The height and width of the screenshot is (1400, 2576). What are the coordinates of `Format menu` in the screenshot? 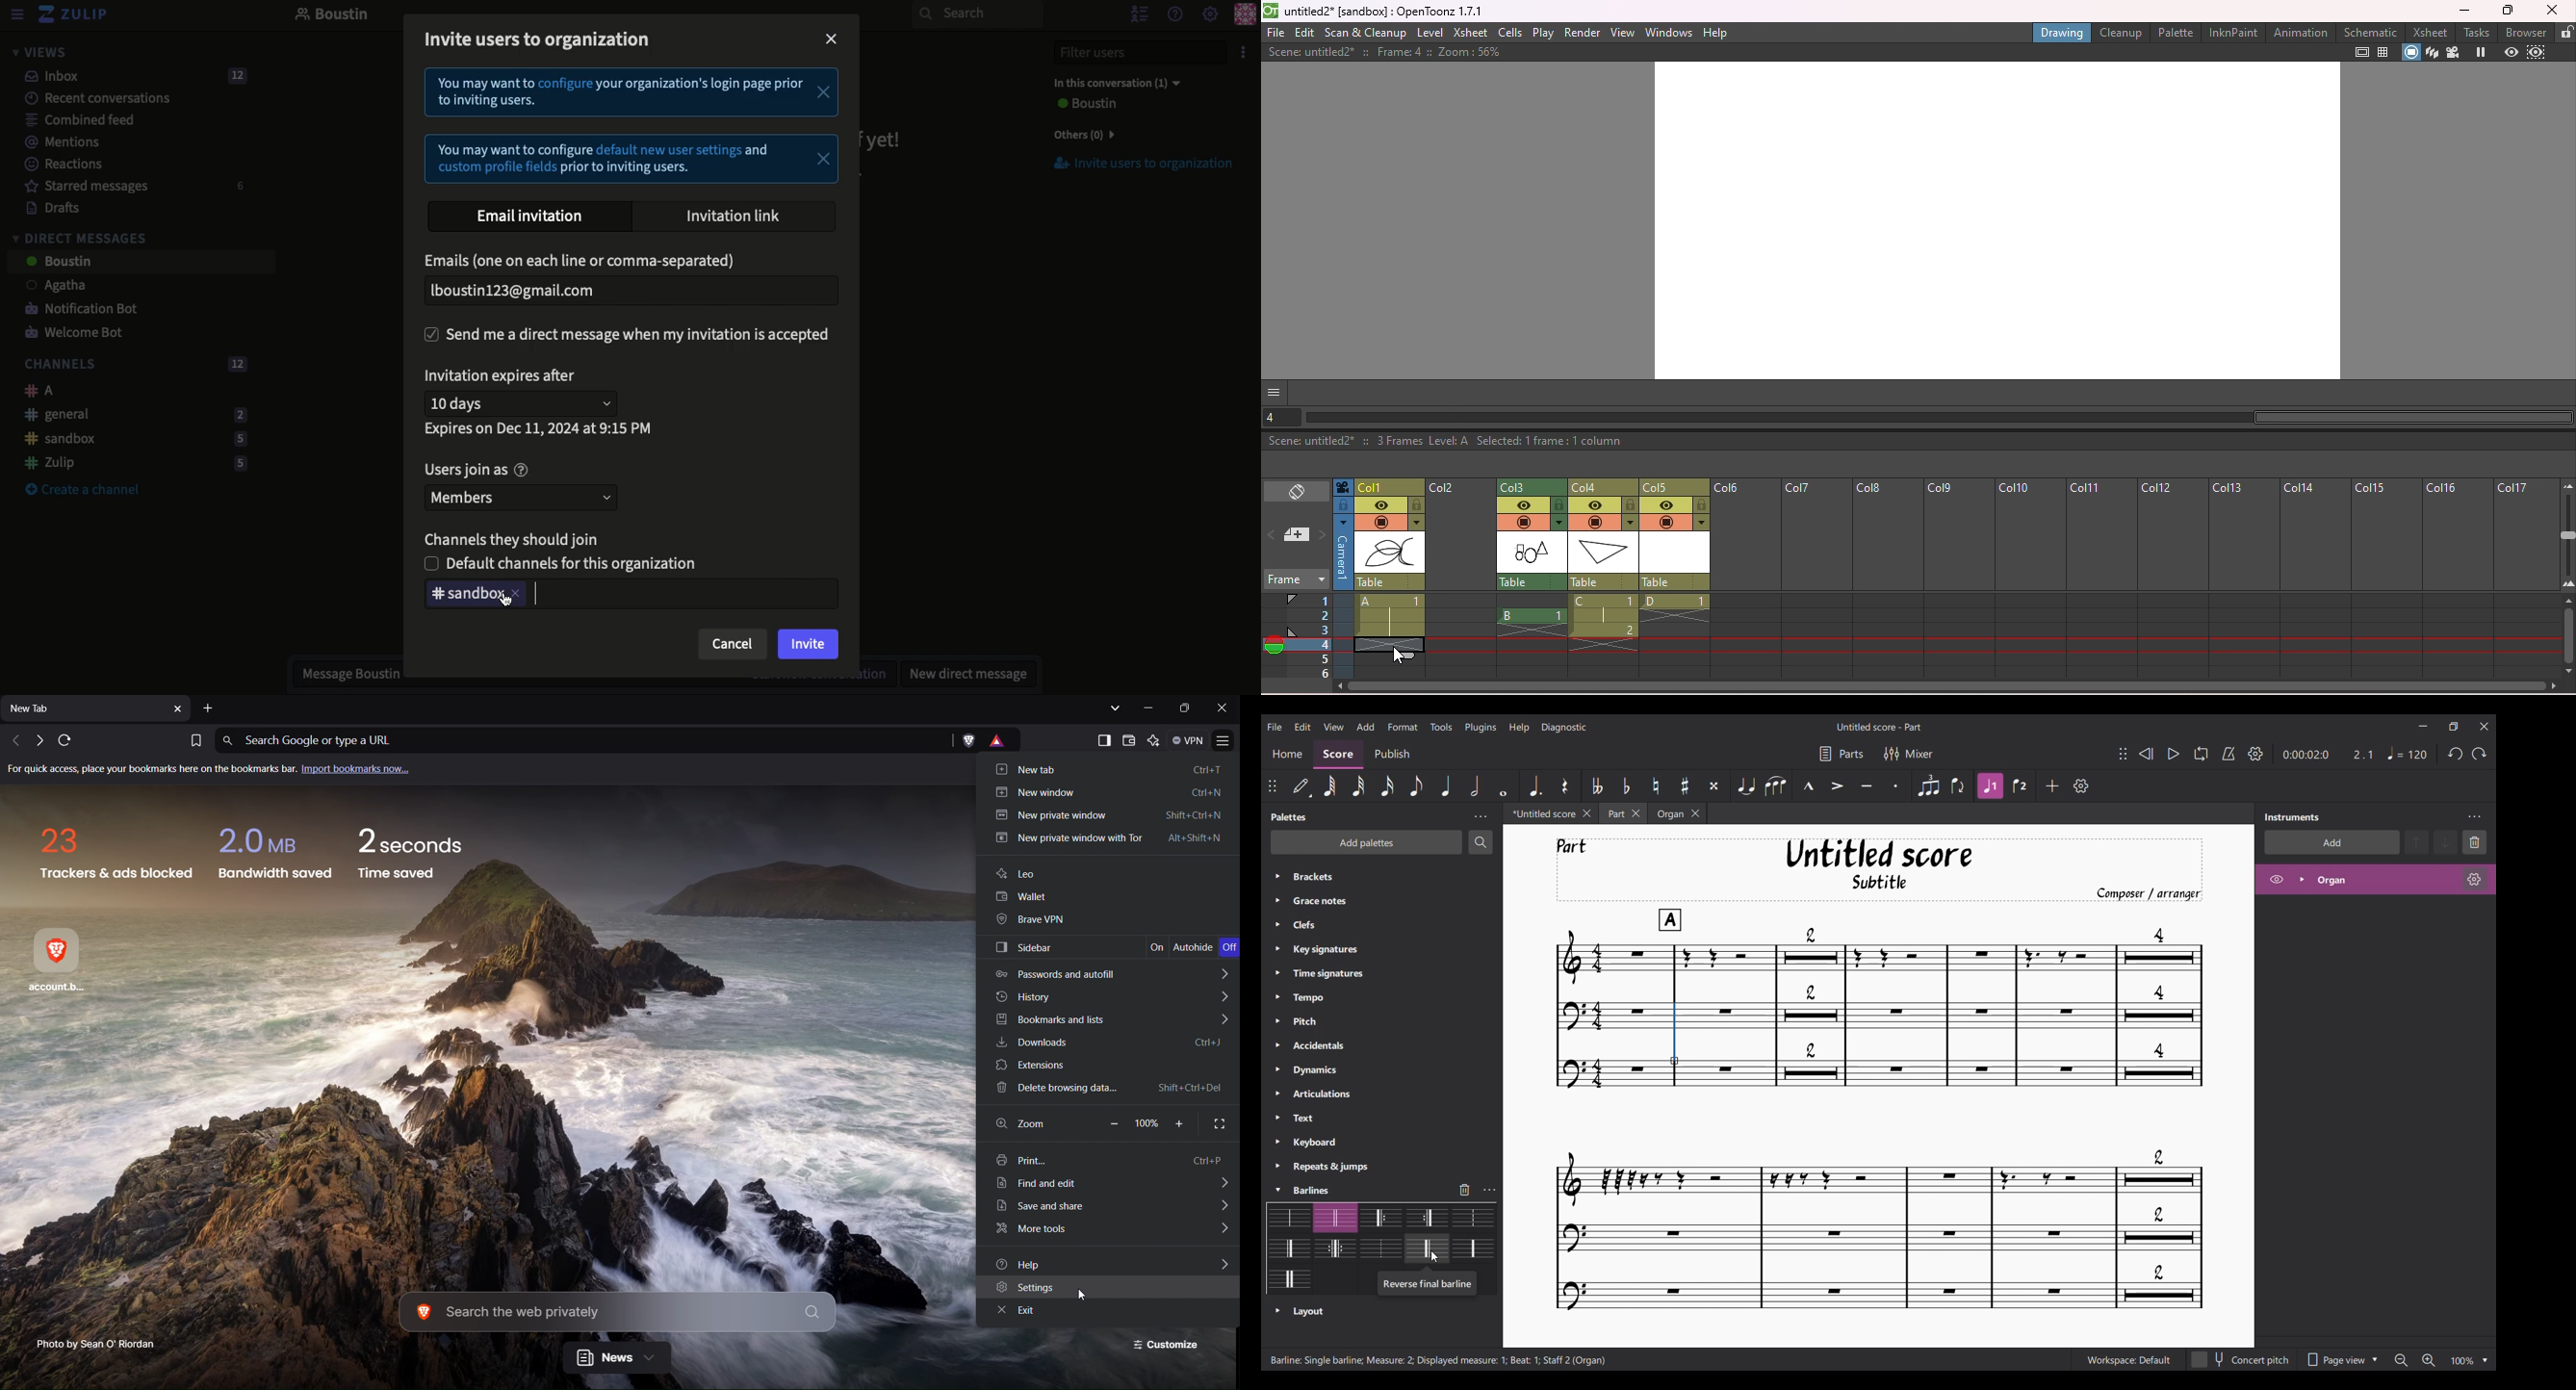 It's located at (1404, 727).